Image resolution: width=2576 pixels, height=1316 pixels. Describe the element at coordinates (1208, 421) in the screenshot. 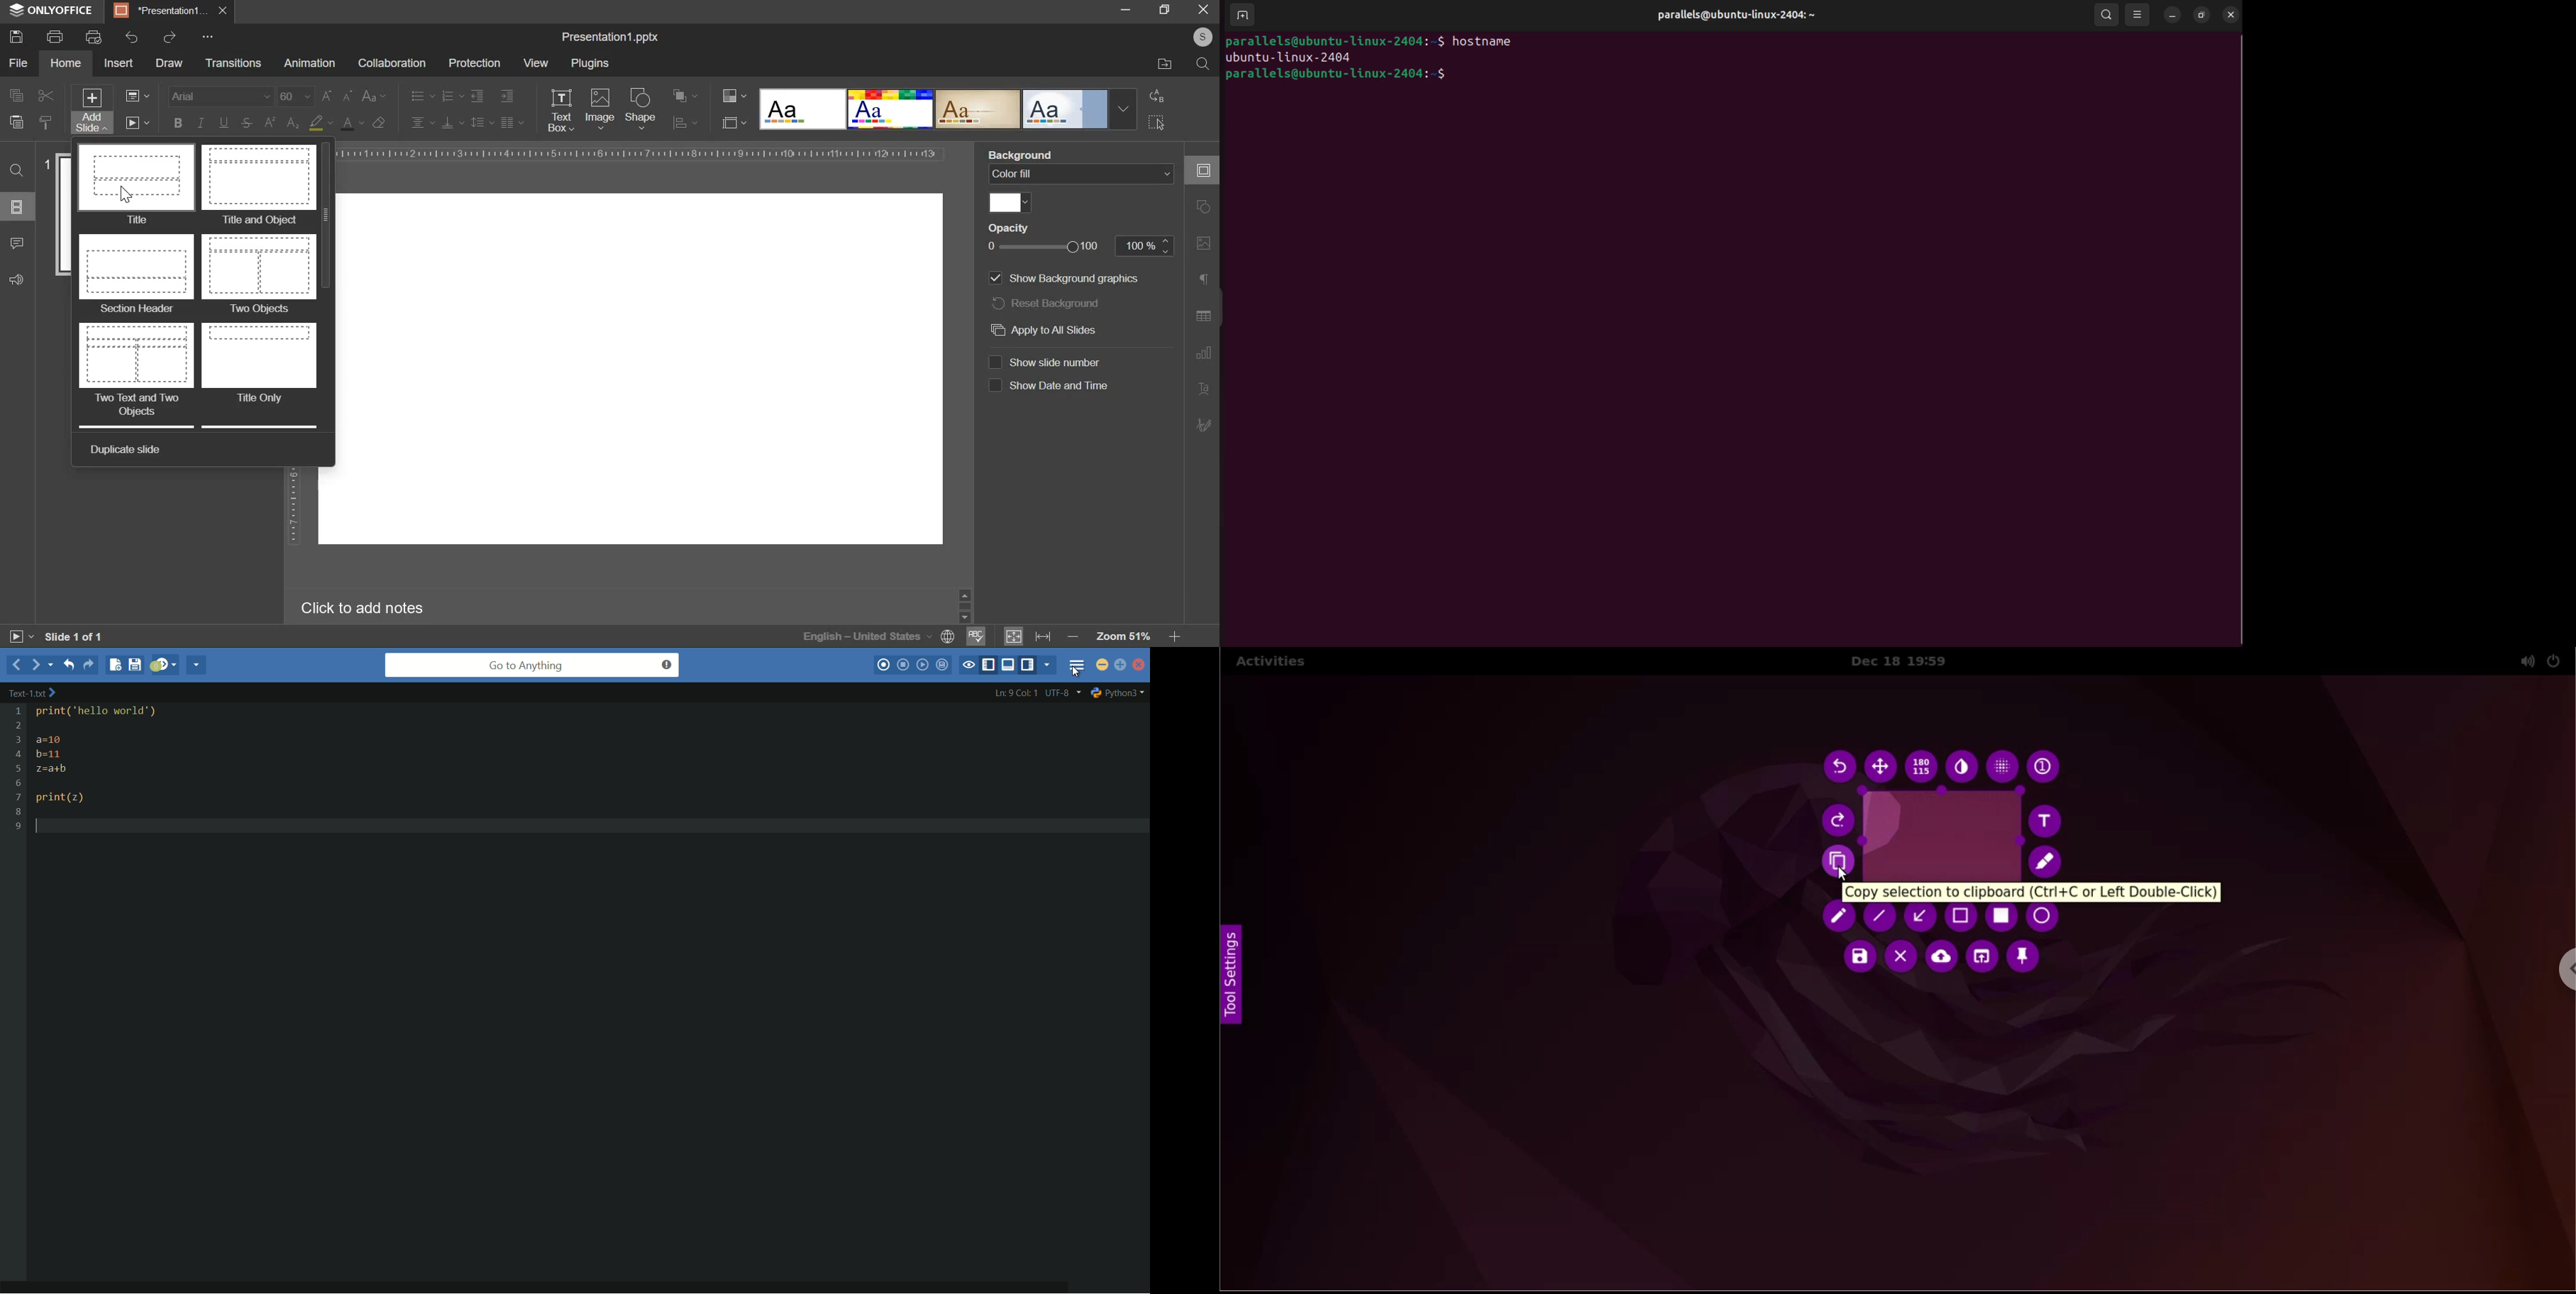

I see `draw tools` at that location.